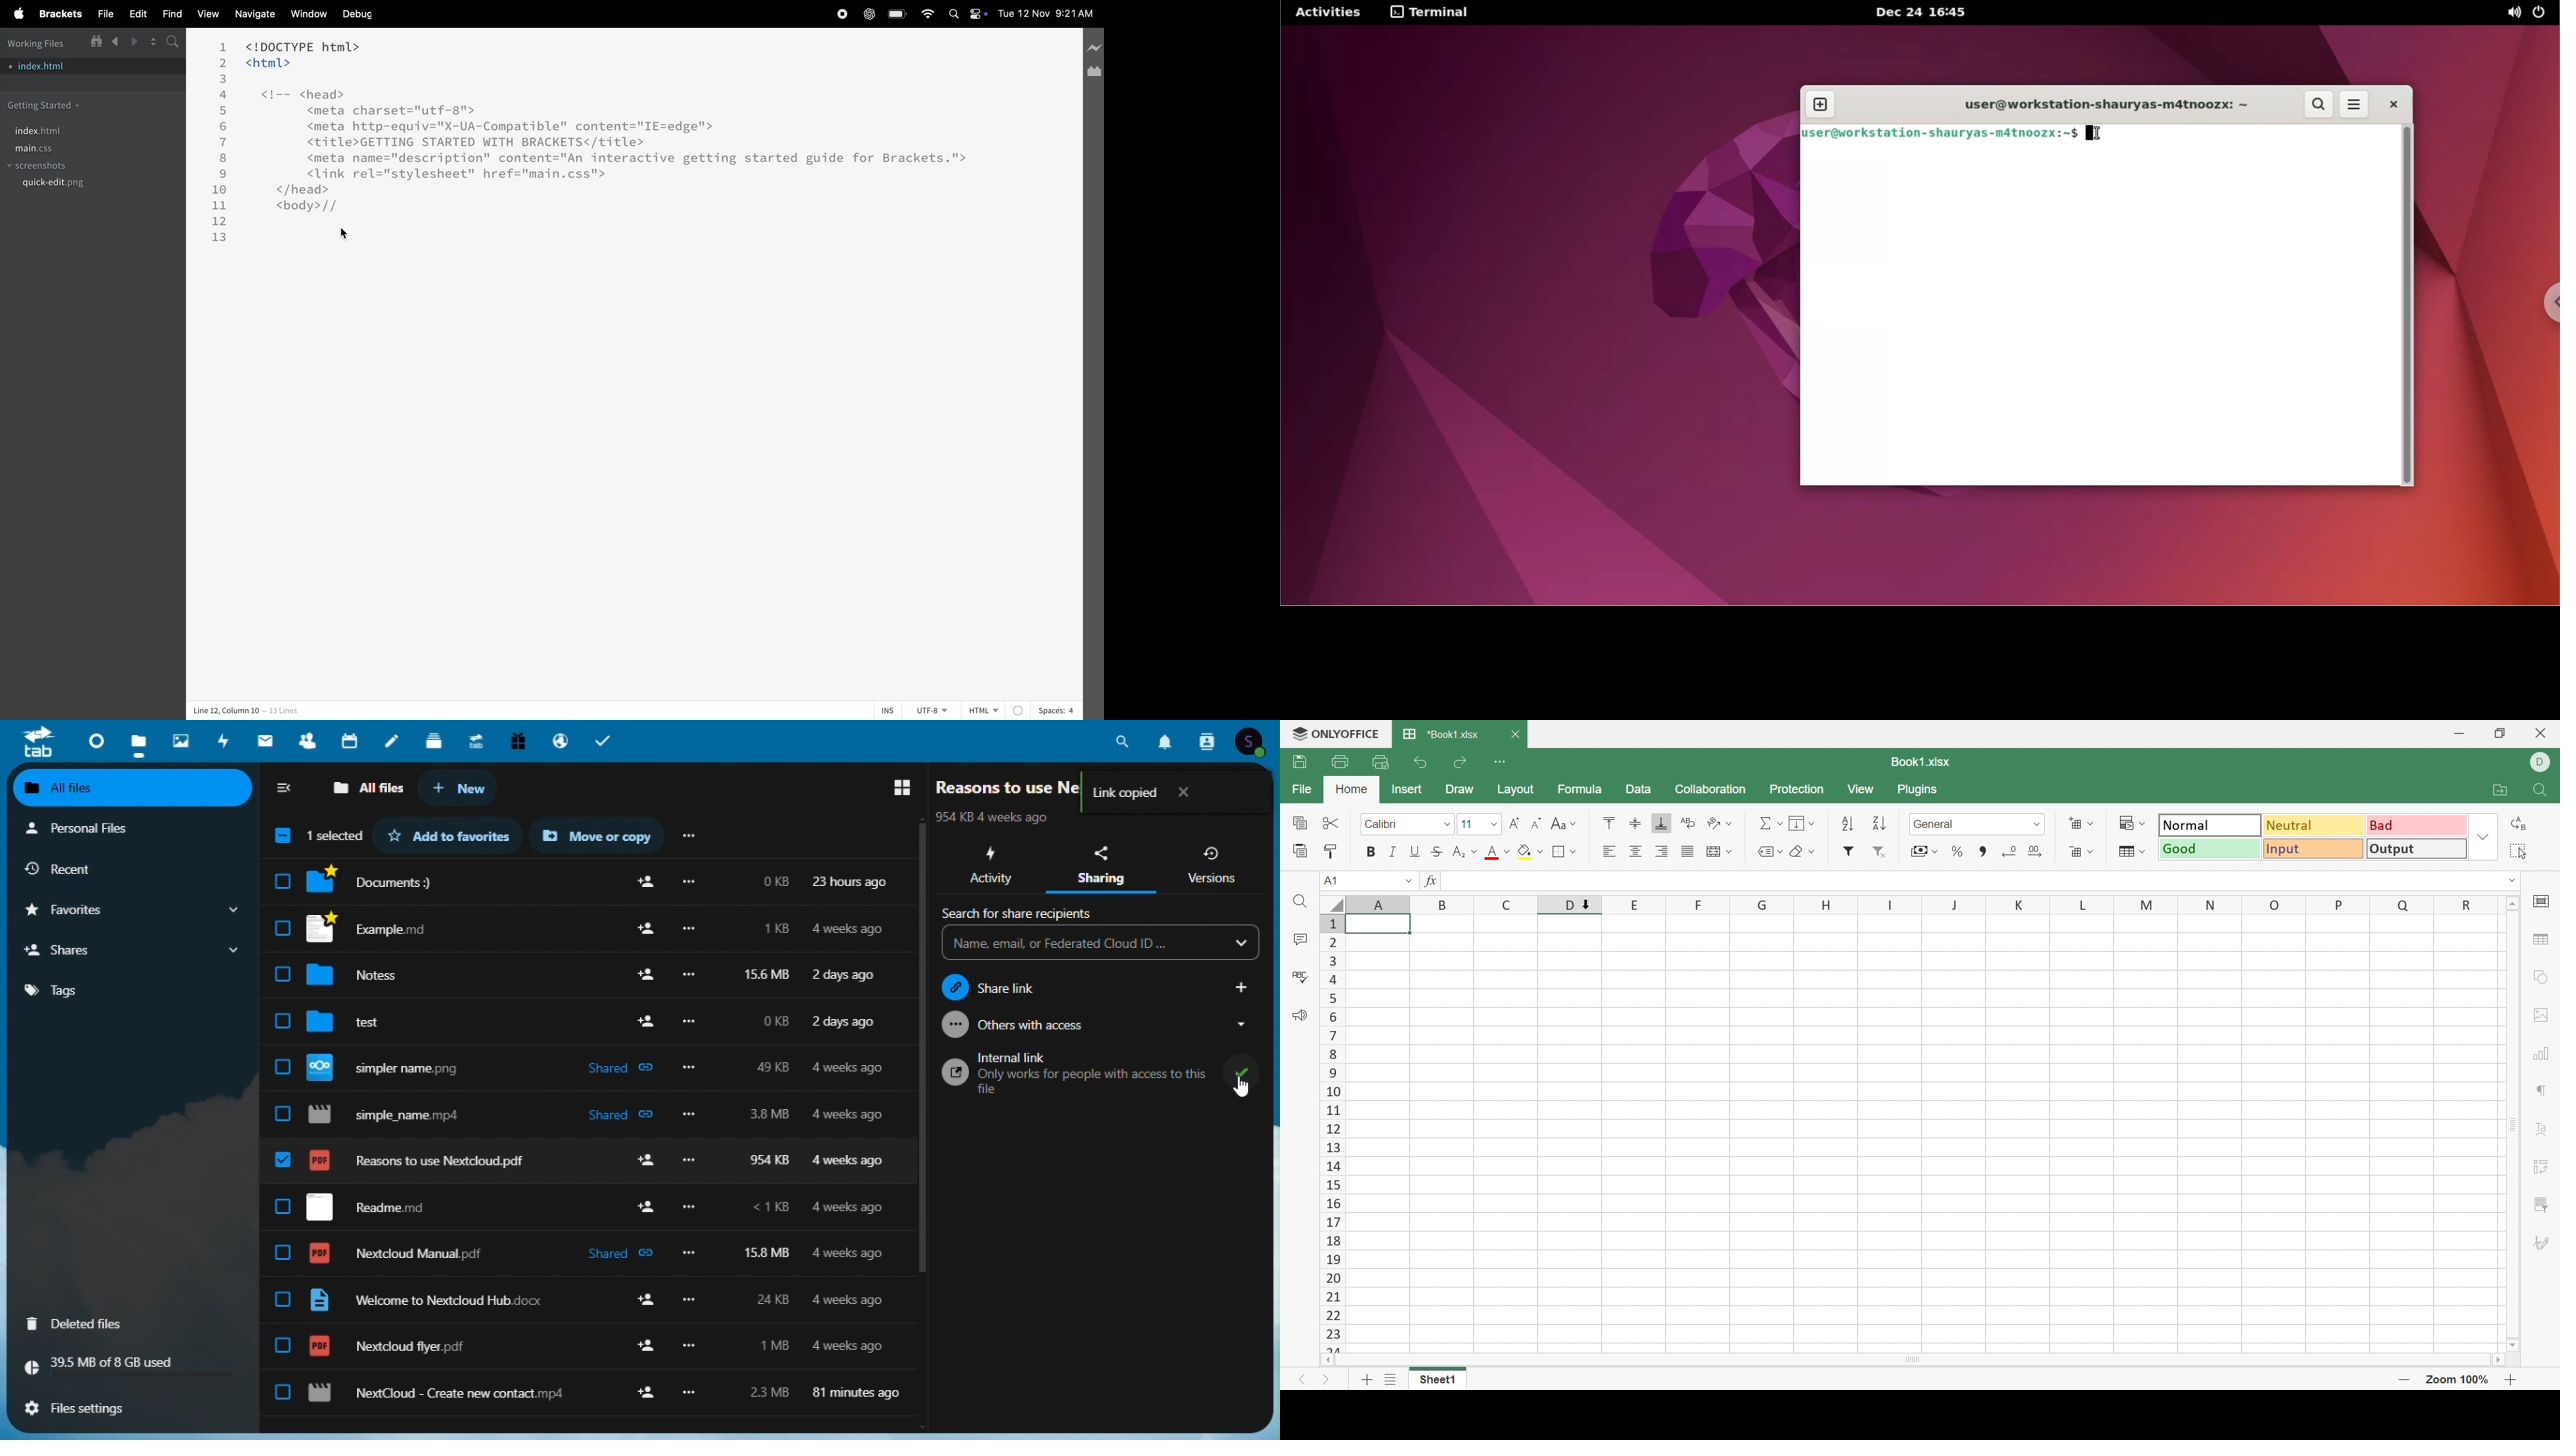 This screenshot has height=1456, width=2576. What do you see at coordinates (1098, 866) in the screenshot?
I see `sharing` at bounding box center [1098, 866].